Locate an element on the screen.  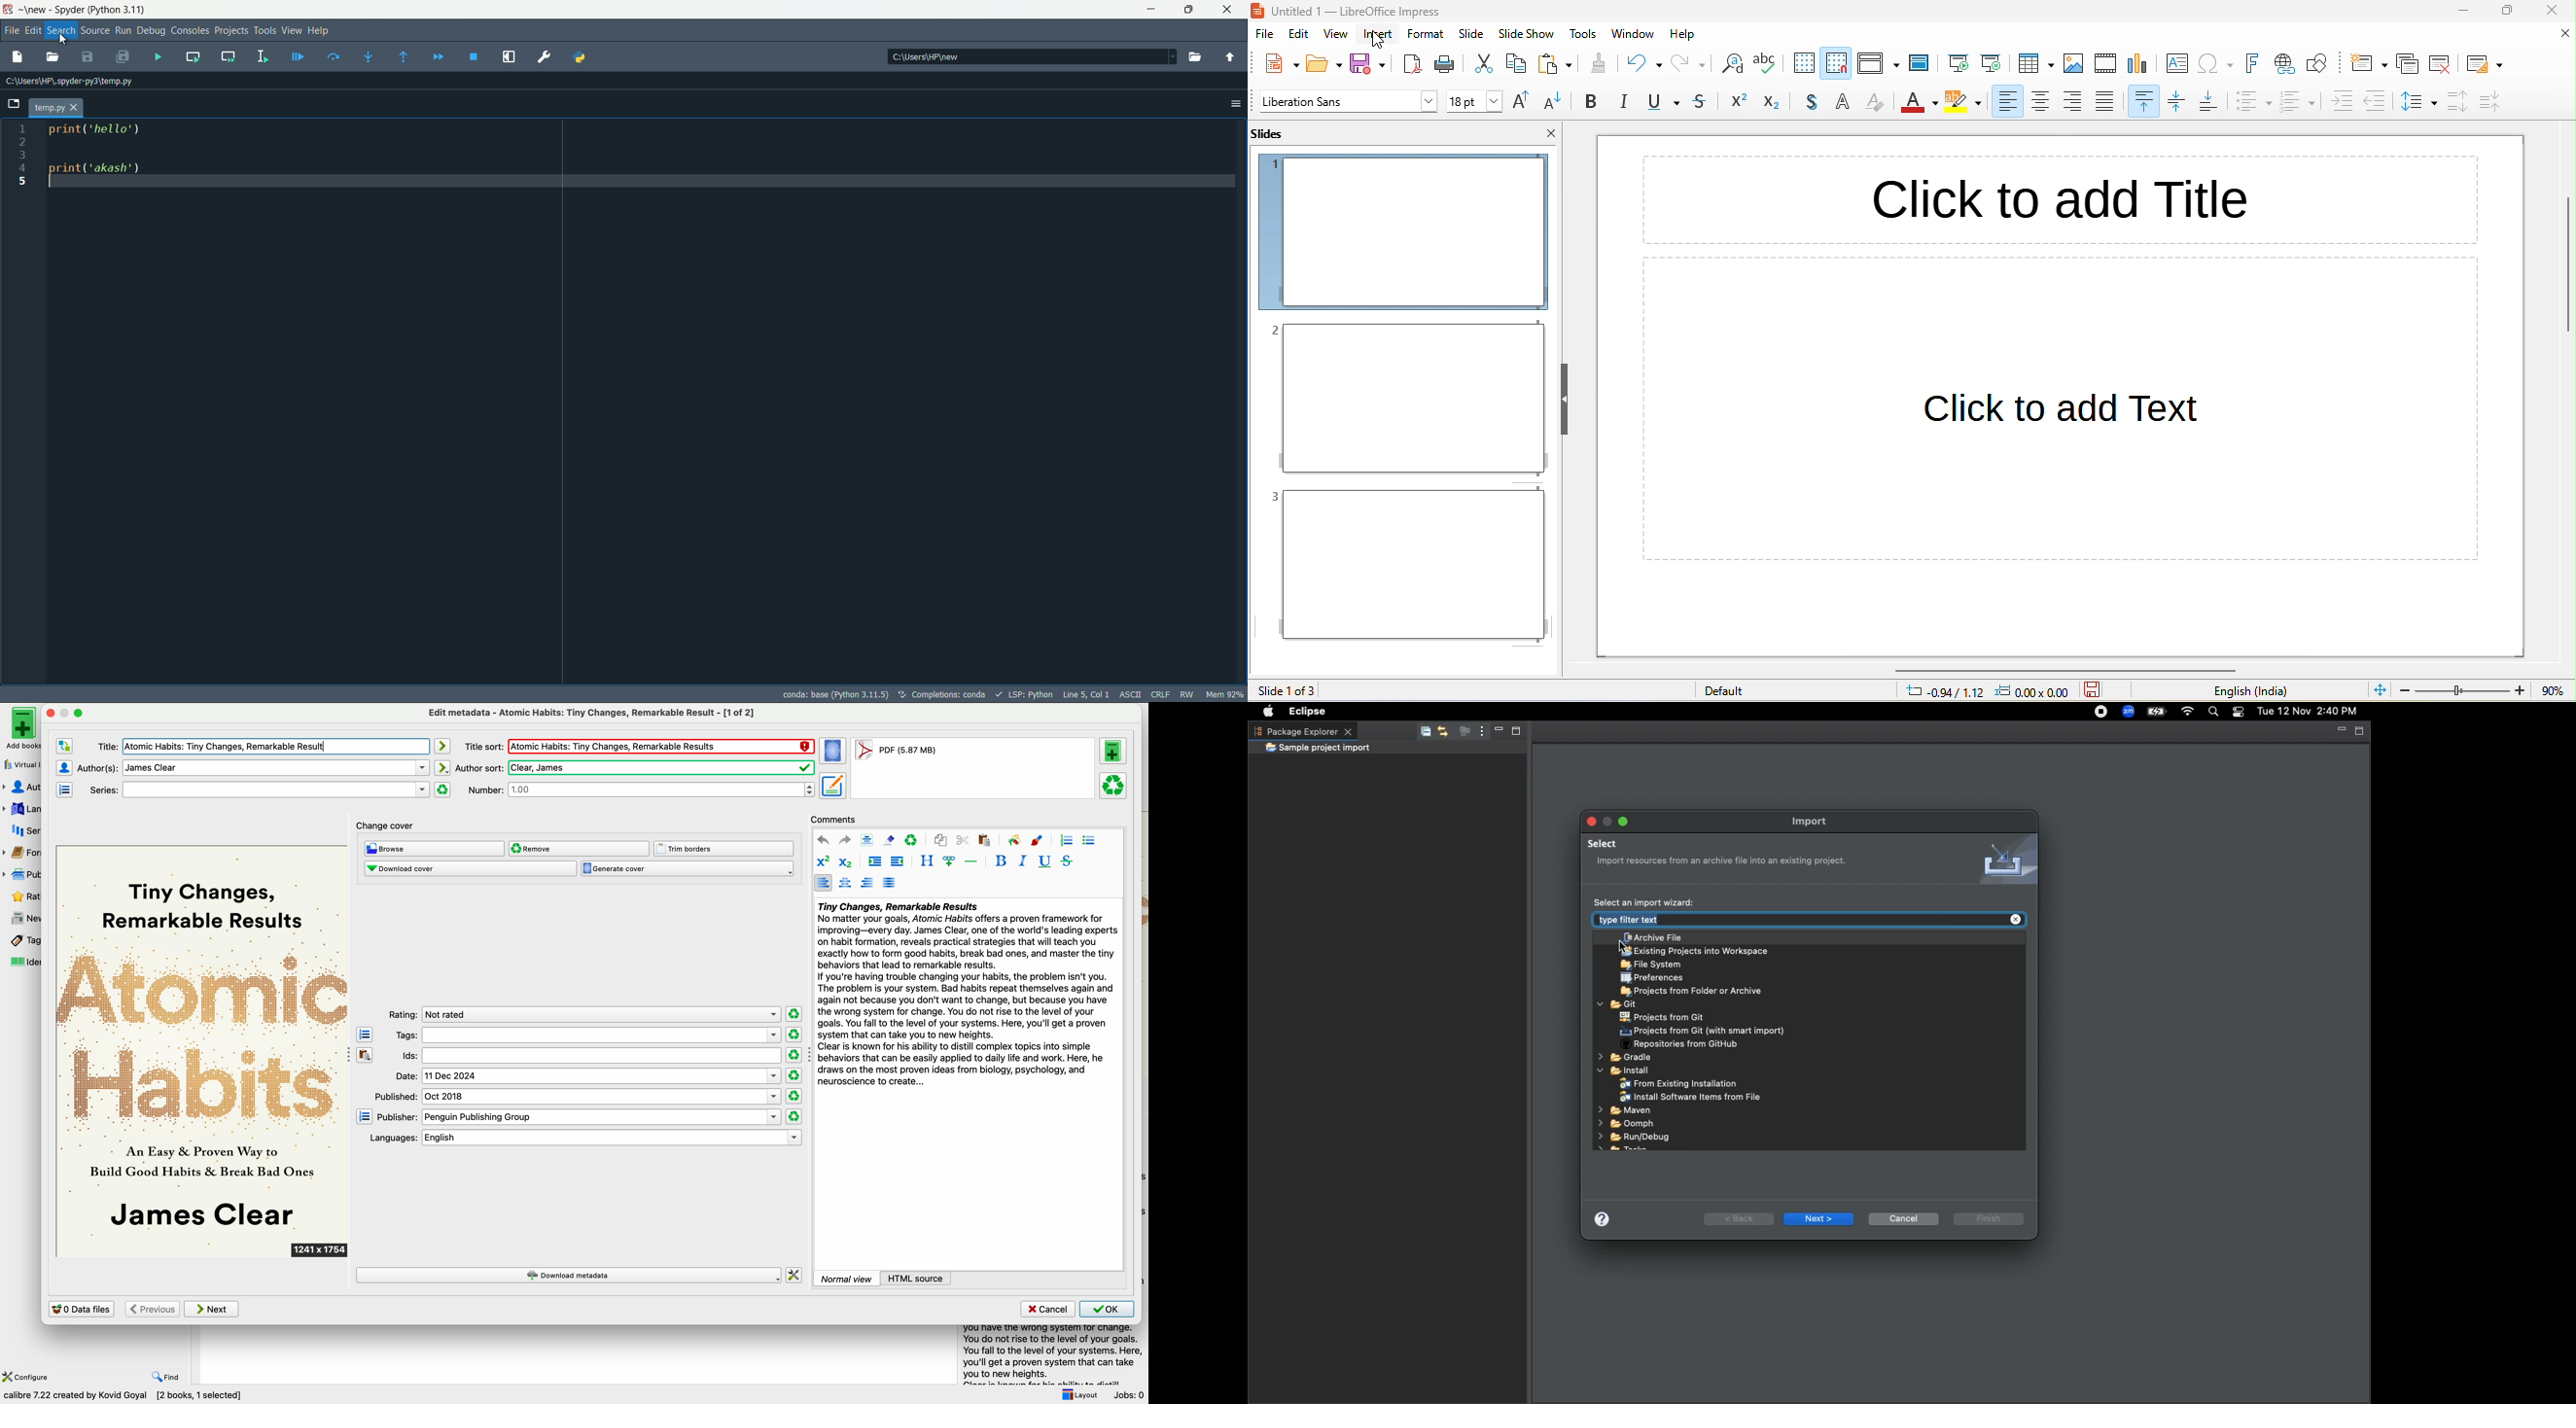
Preferences is located at coordinates (542, 59).